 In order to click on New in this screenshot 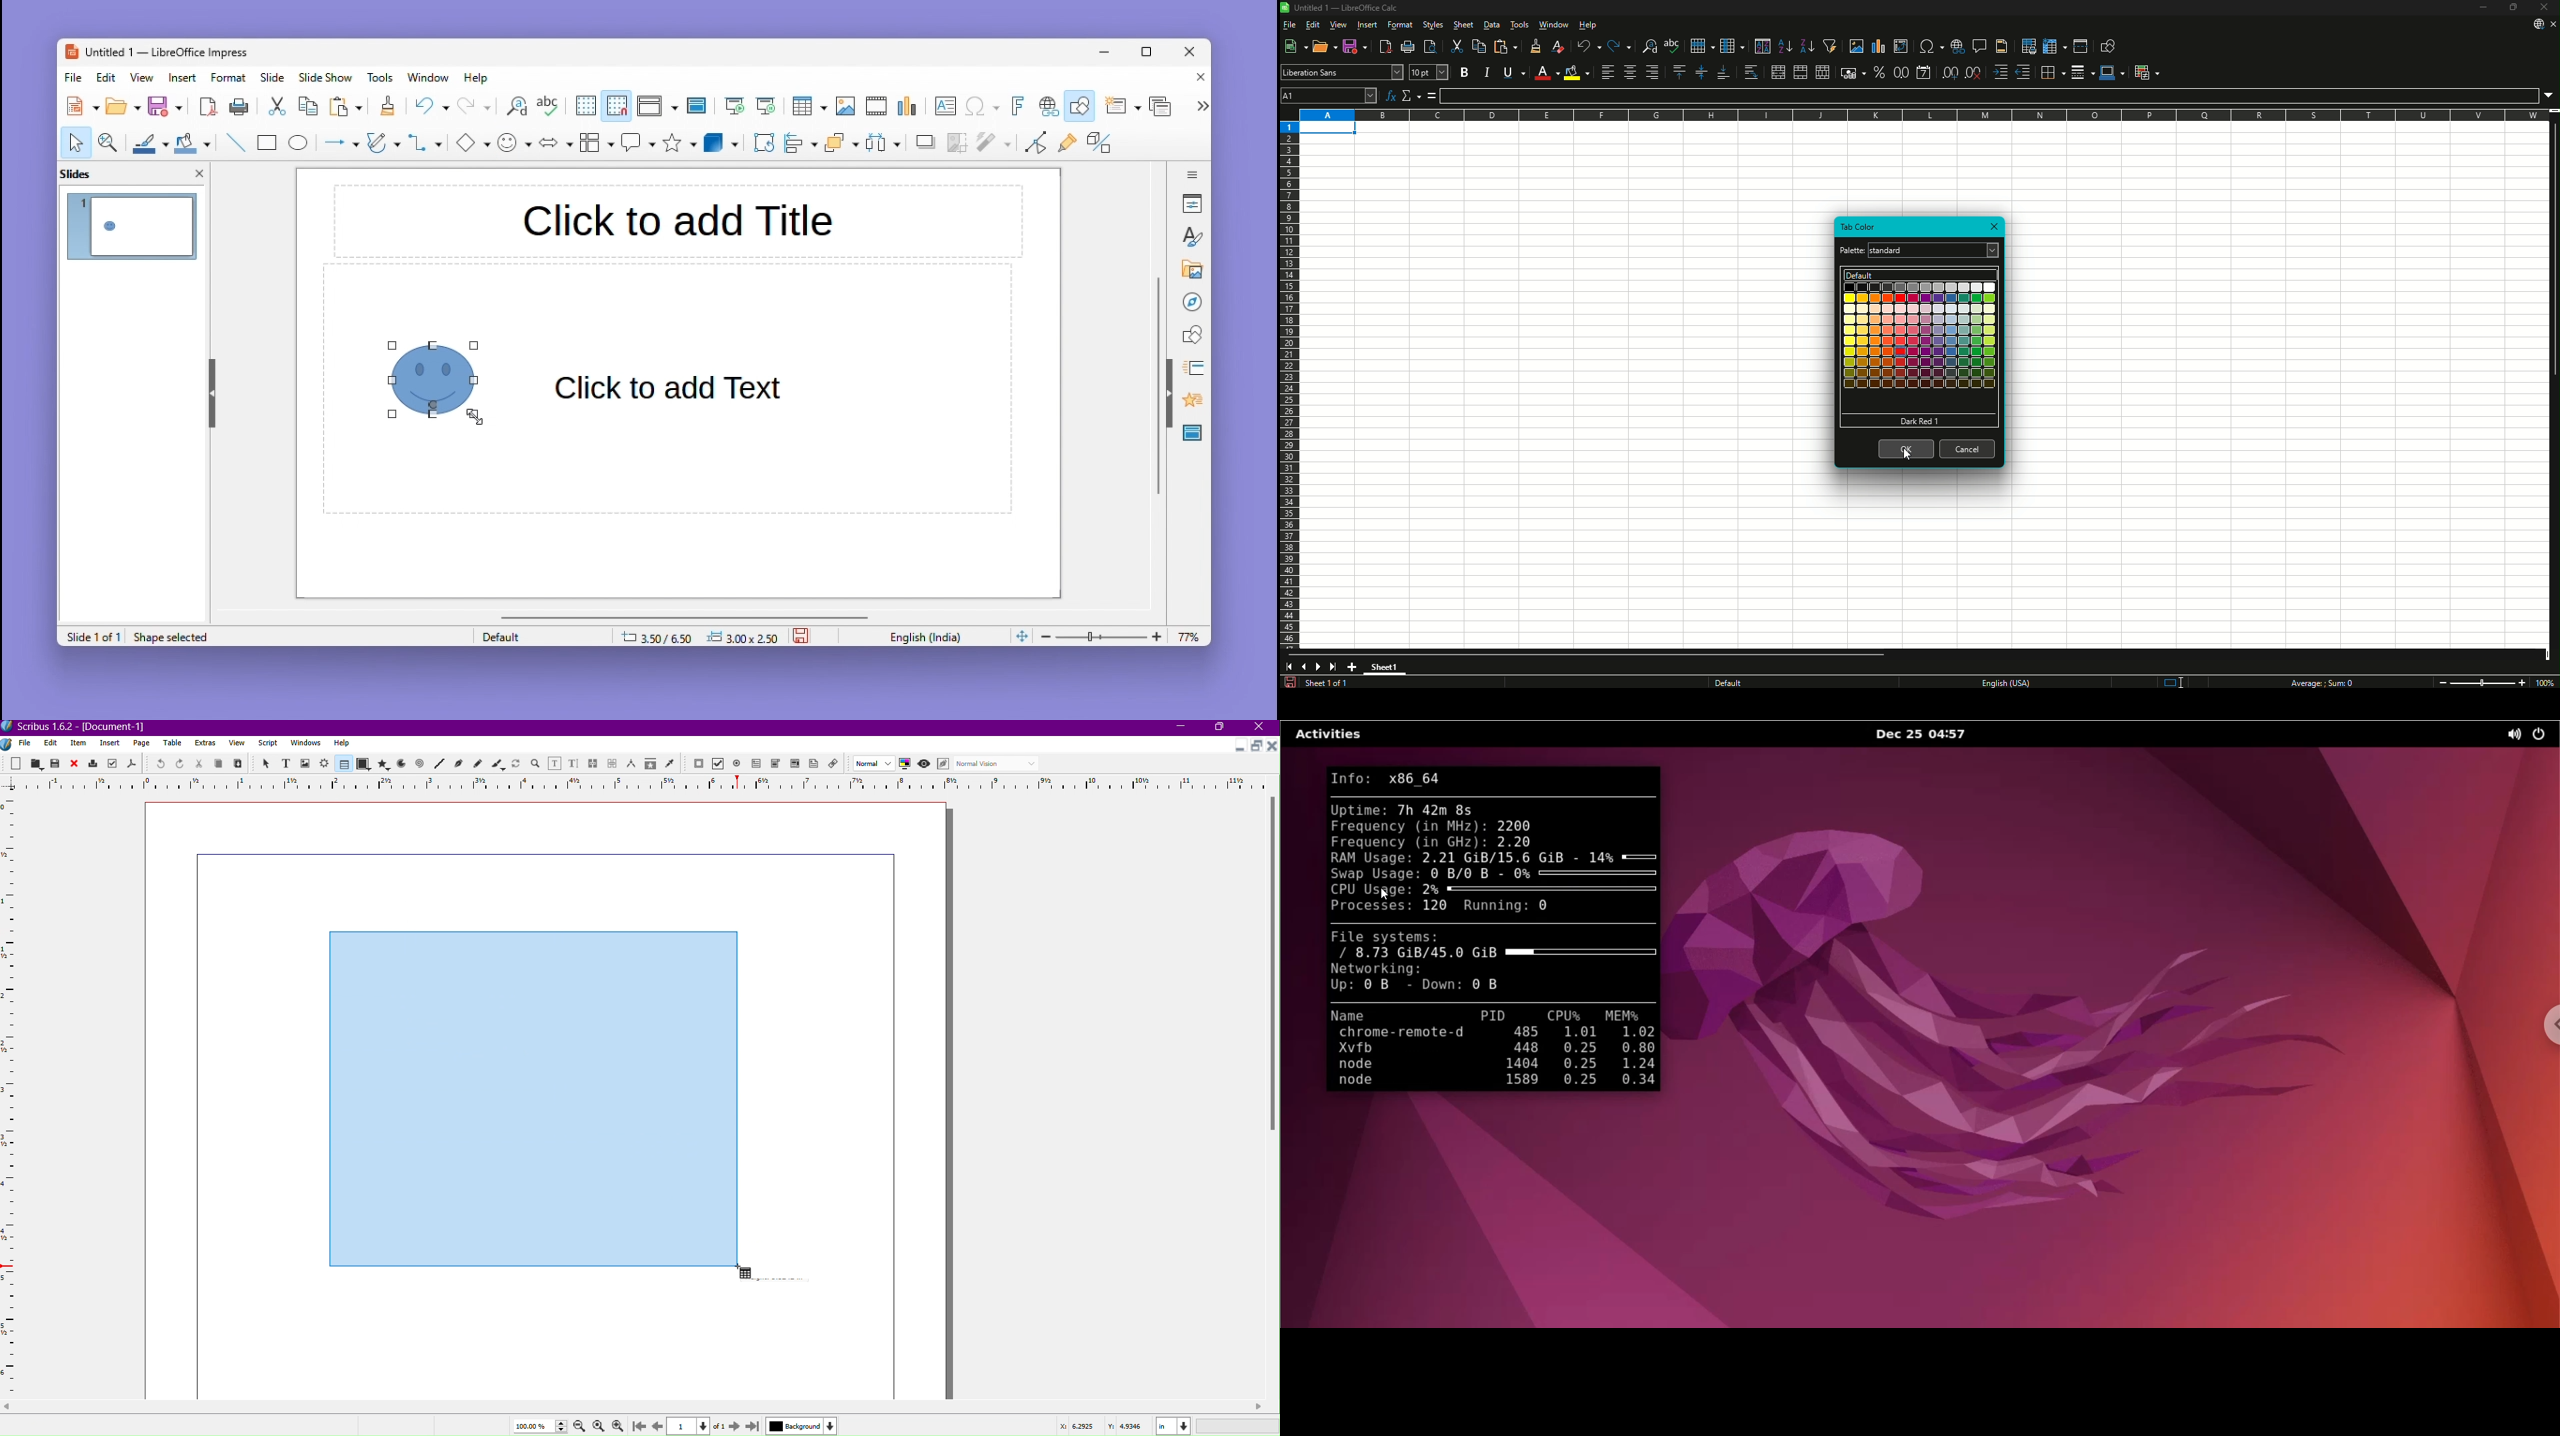, I will do `click(1295, 46)`.